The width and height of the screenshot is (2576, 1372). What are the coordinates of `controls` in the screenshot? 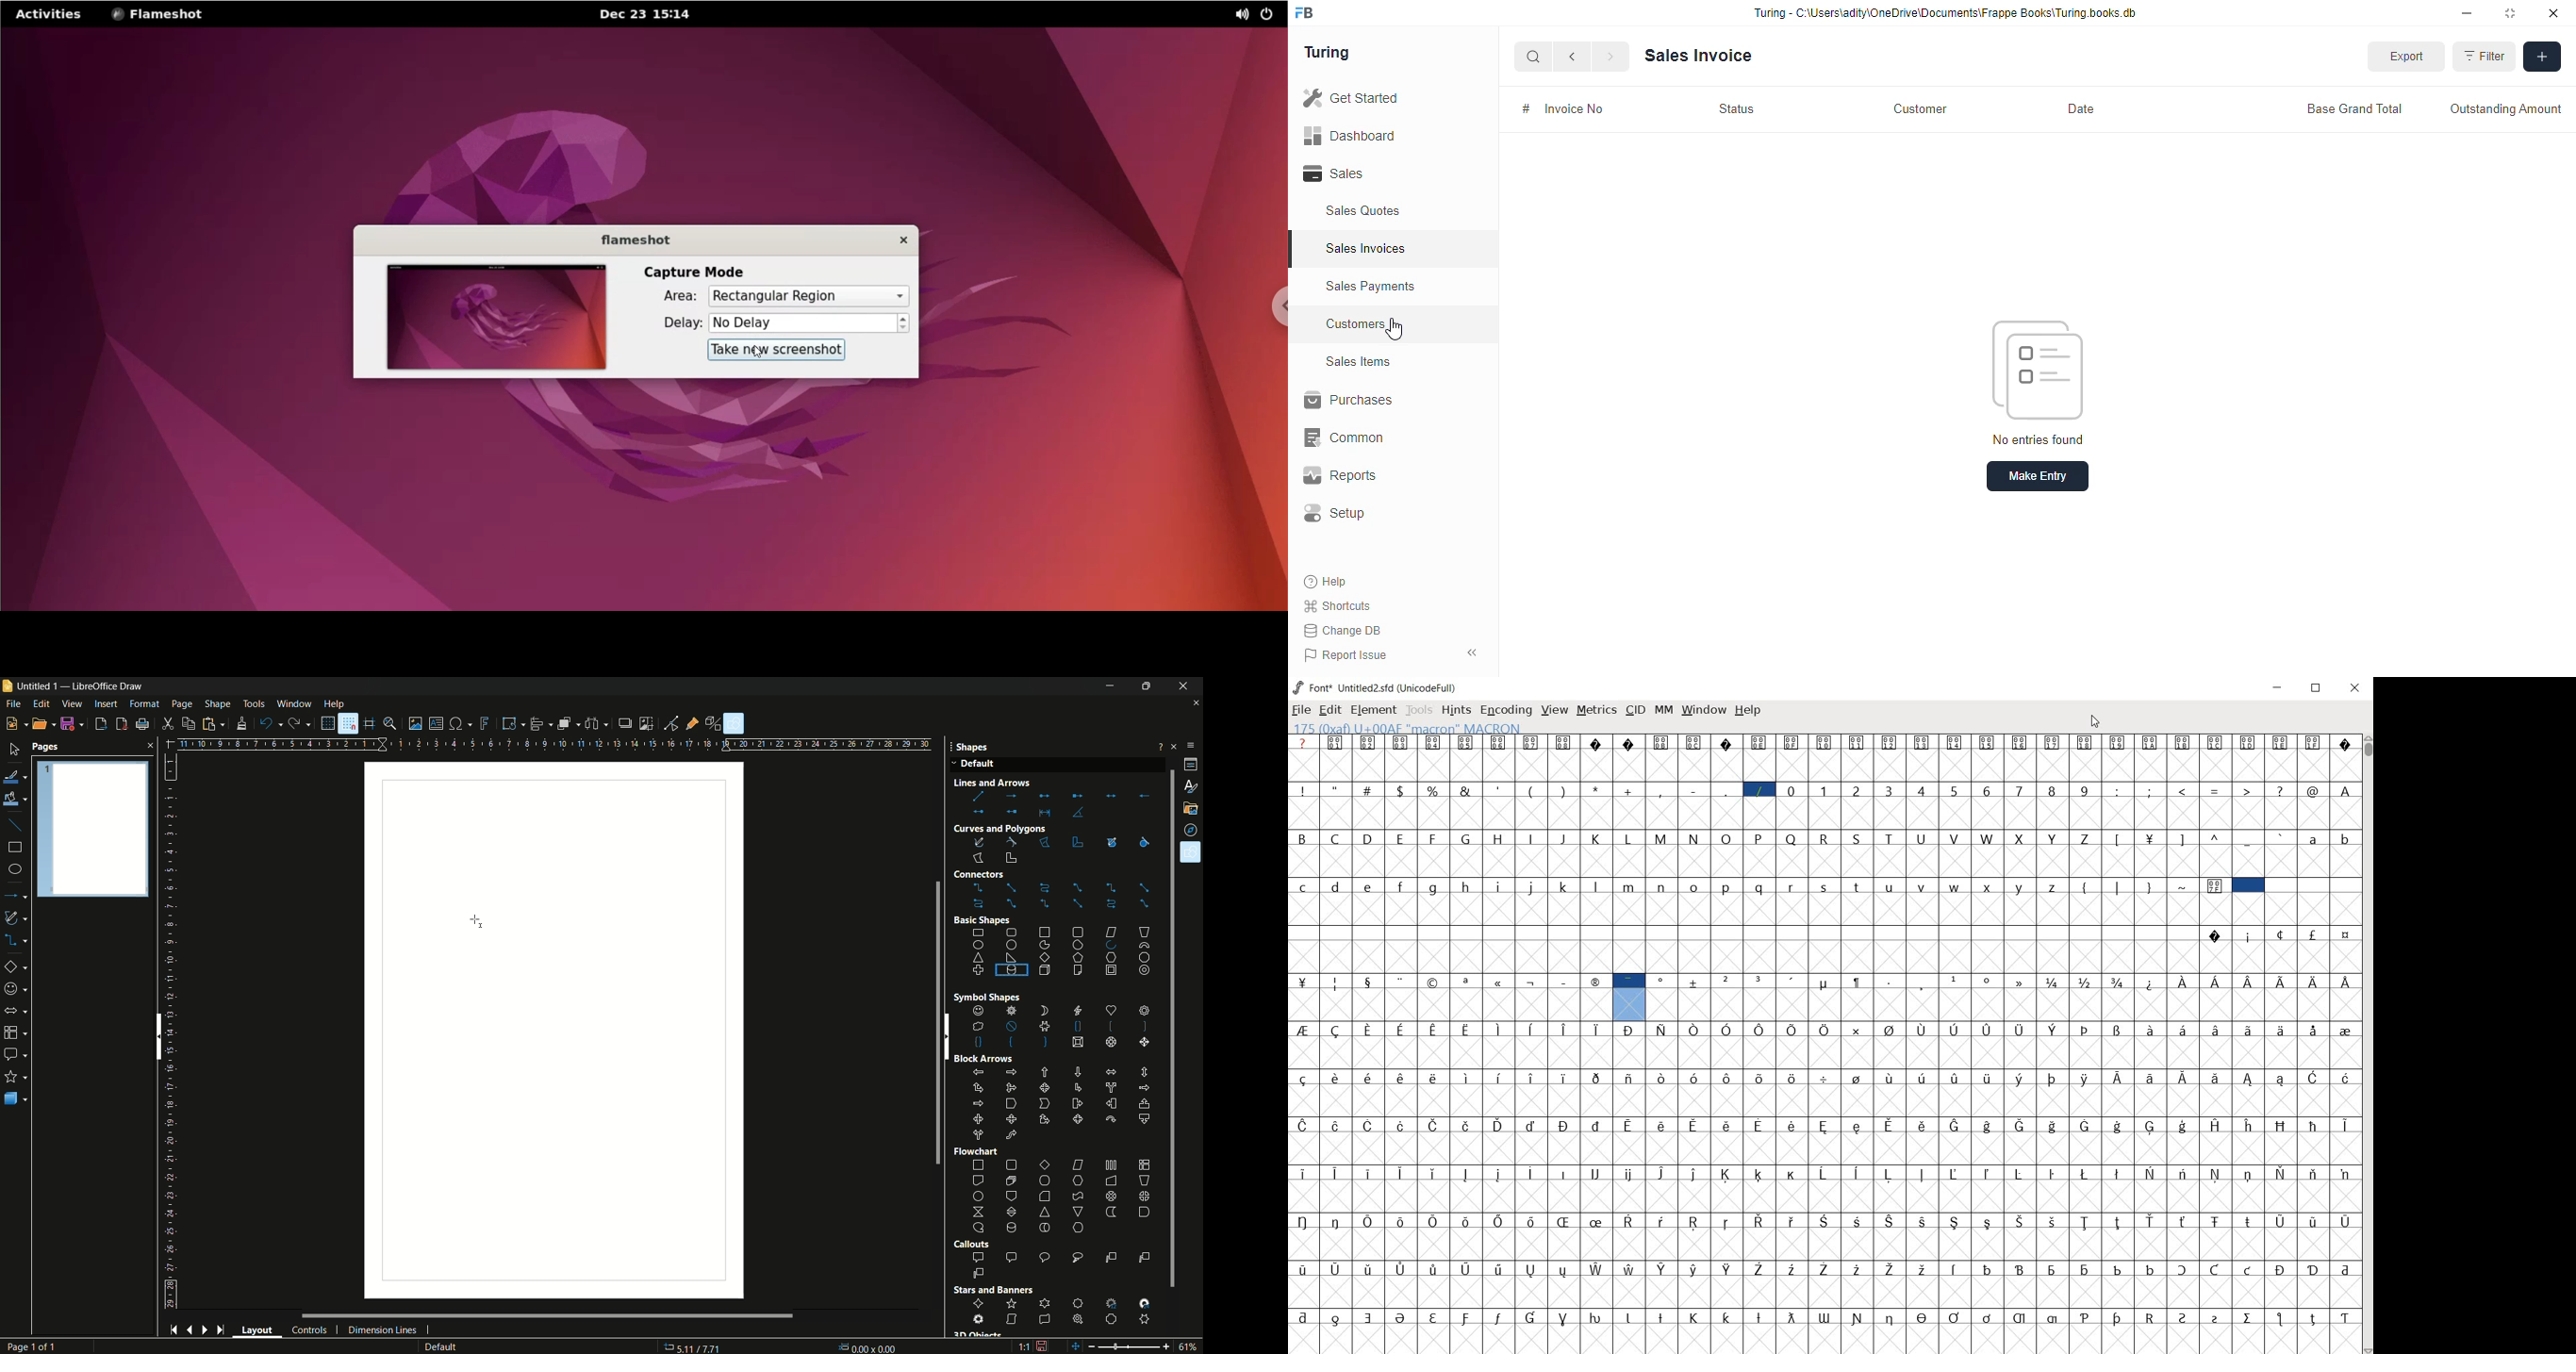 It's located at (310, 1331).